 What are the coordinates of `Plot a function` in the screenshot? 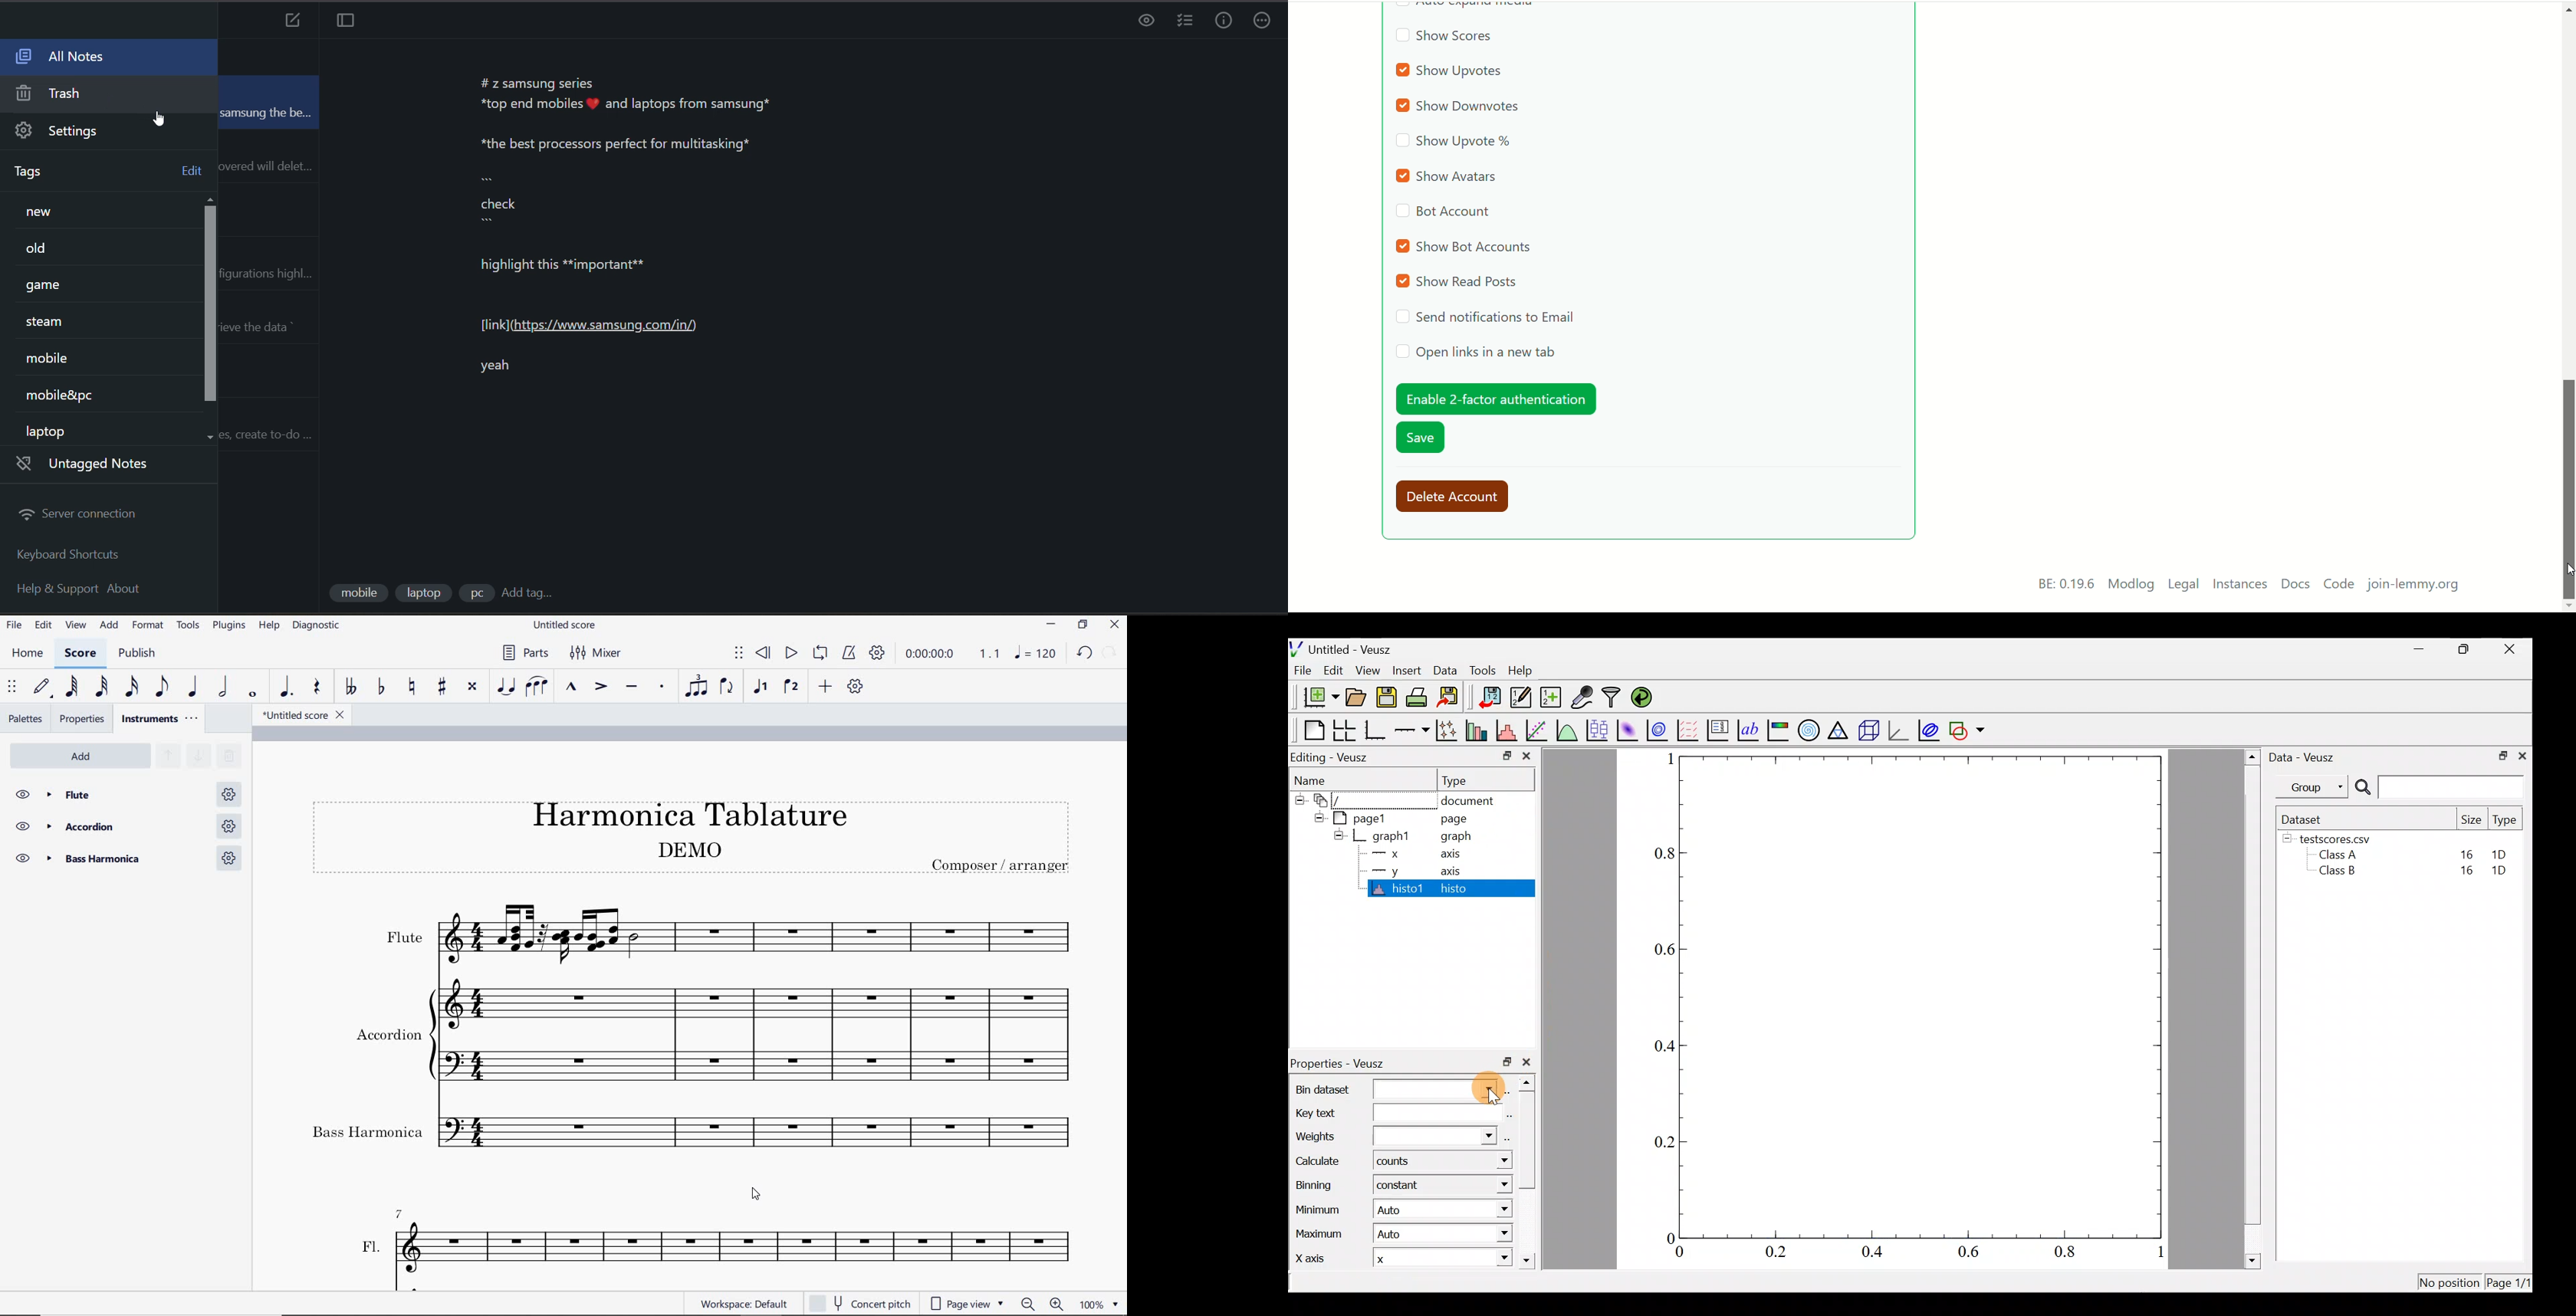 It's located at (1567, 729).